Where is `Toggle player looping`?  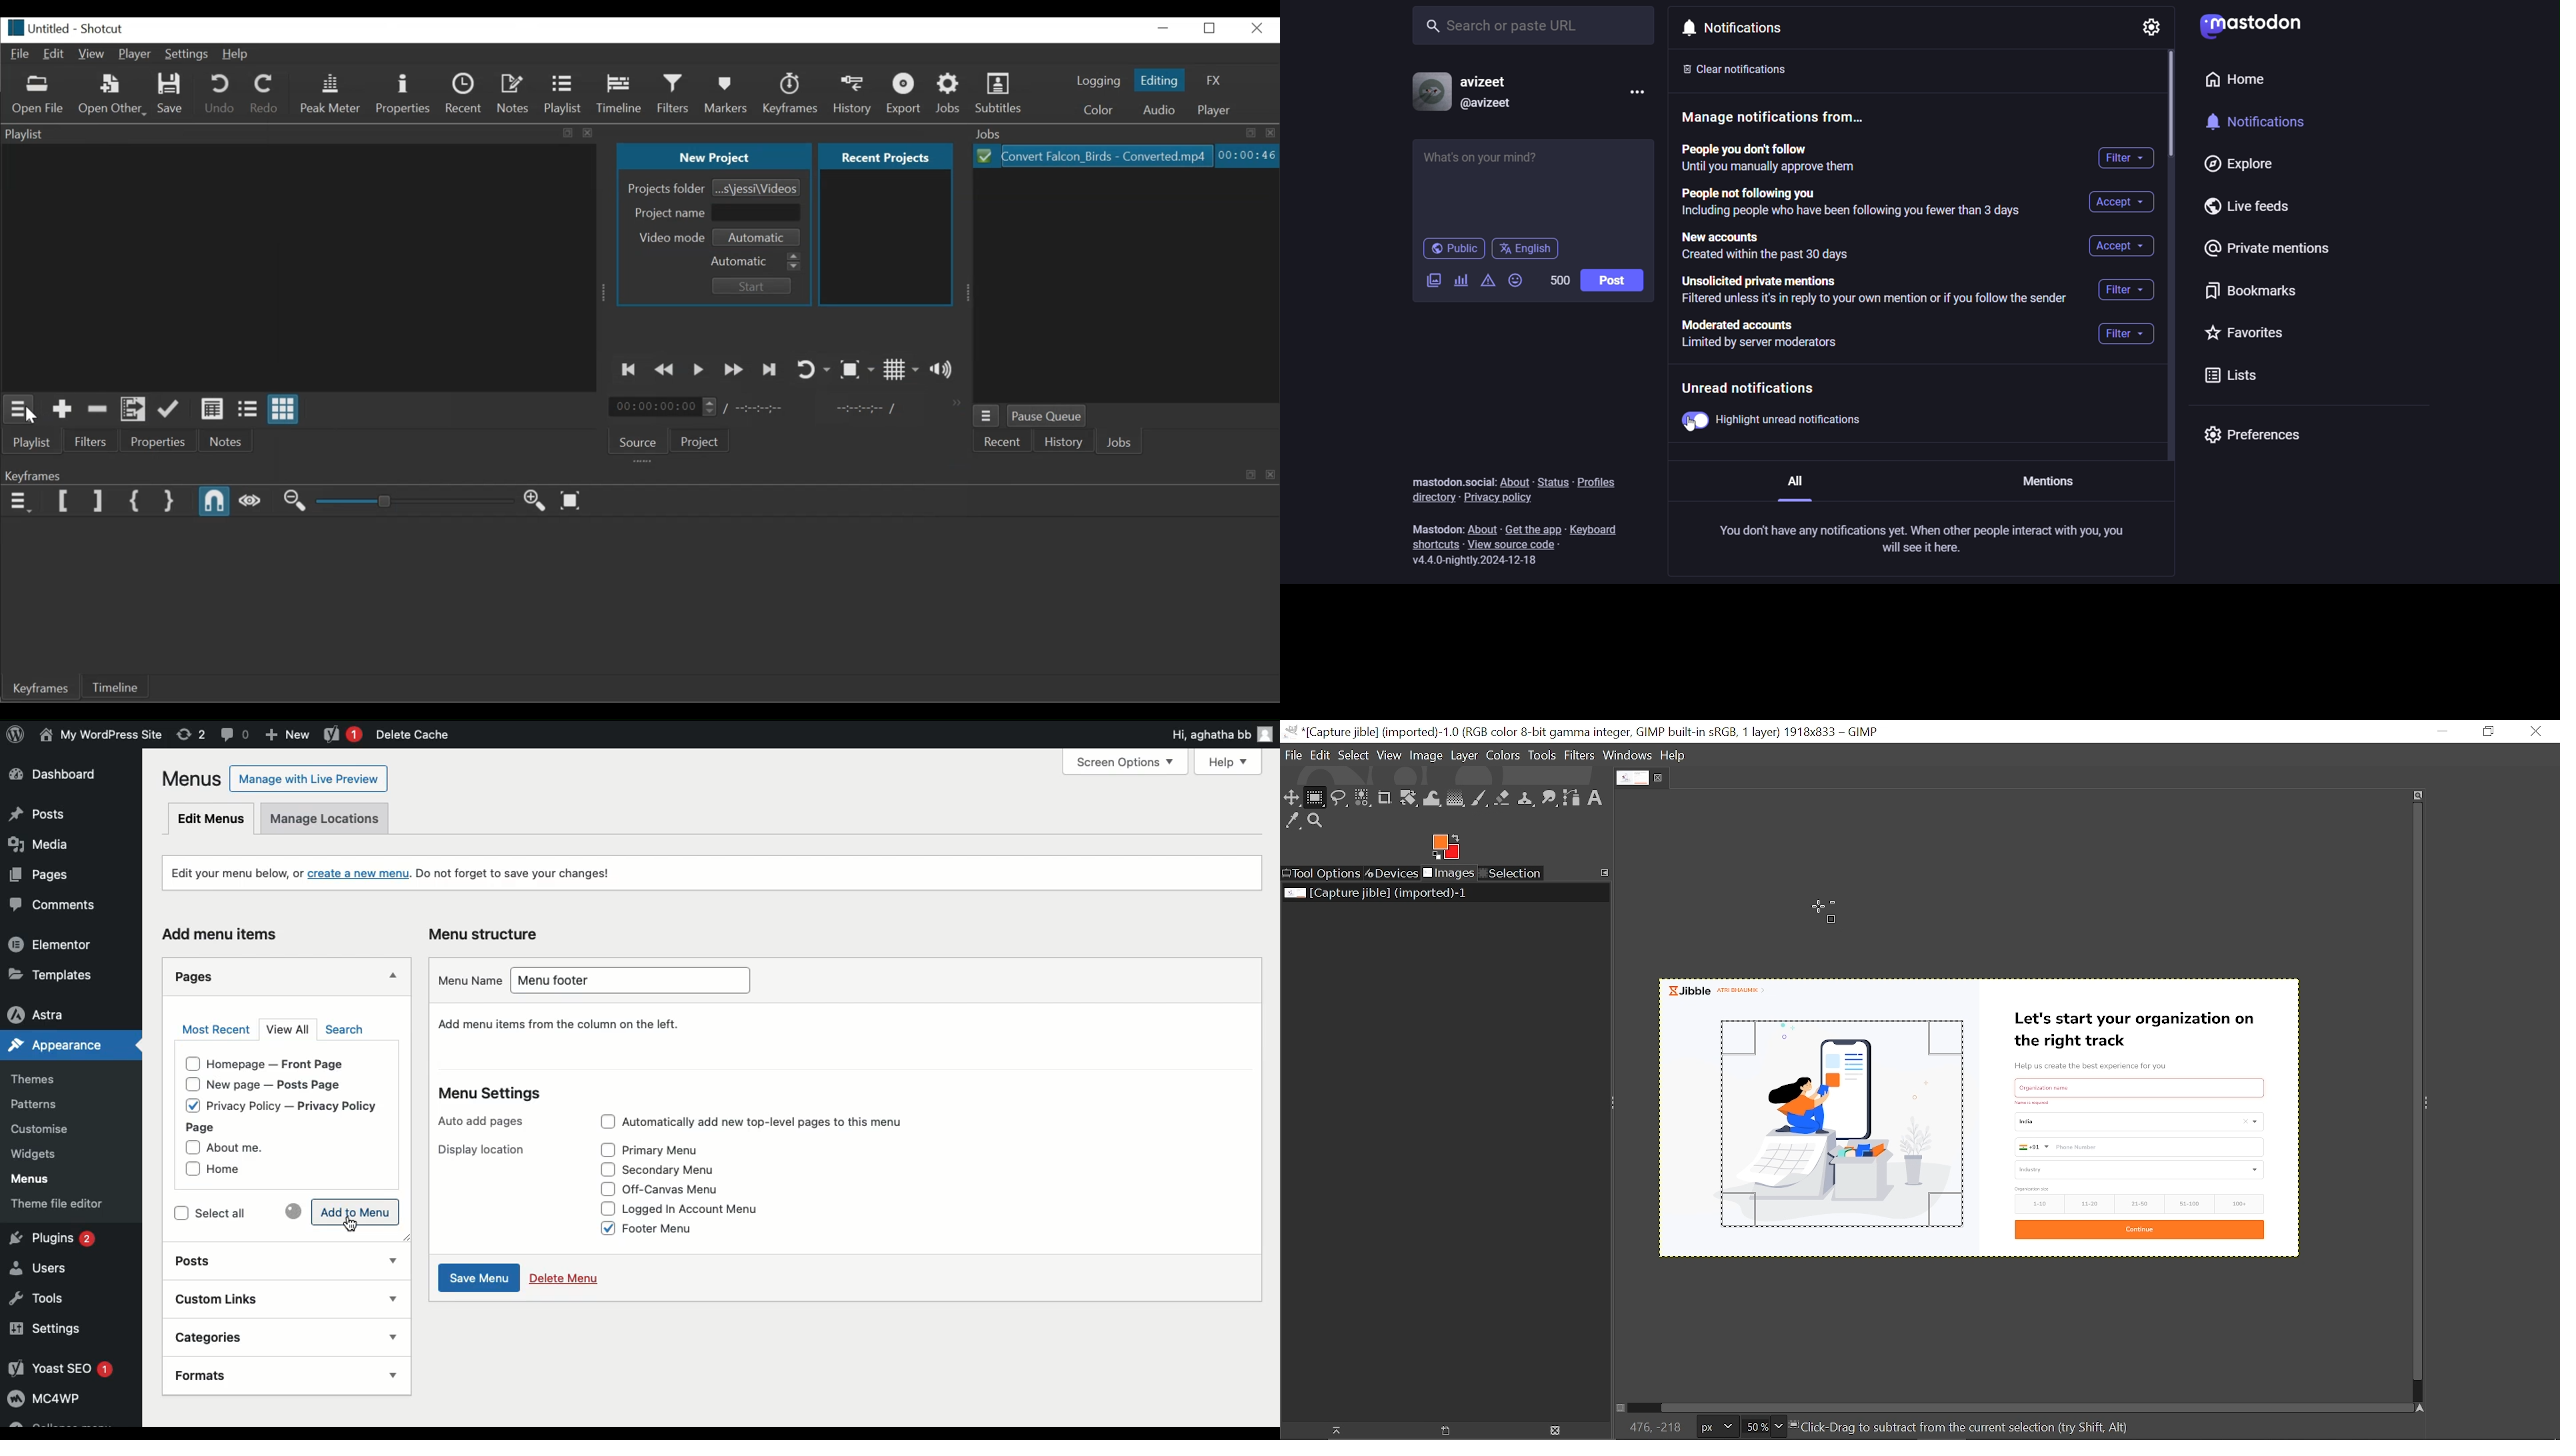
Toggle player looping is located at coordinates (813, 368).